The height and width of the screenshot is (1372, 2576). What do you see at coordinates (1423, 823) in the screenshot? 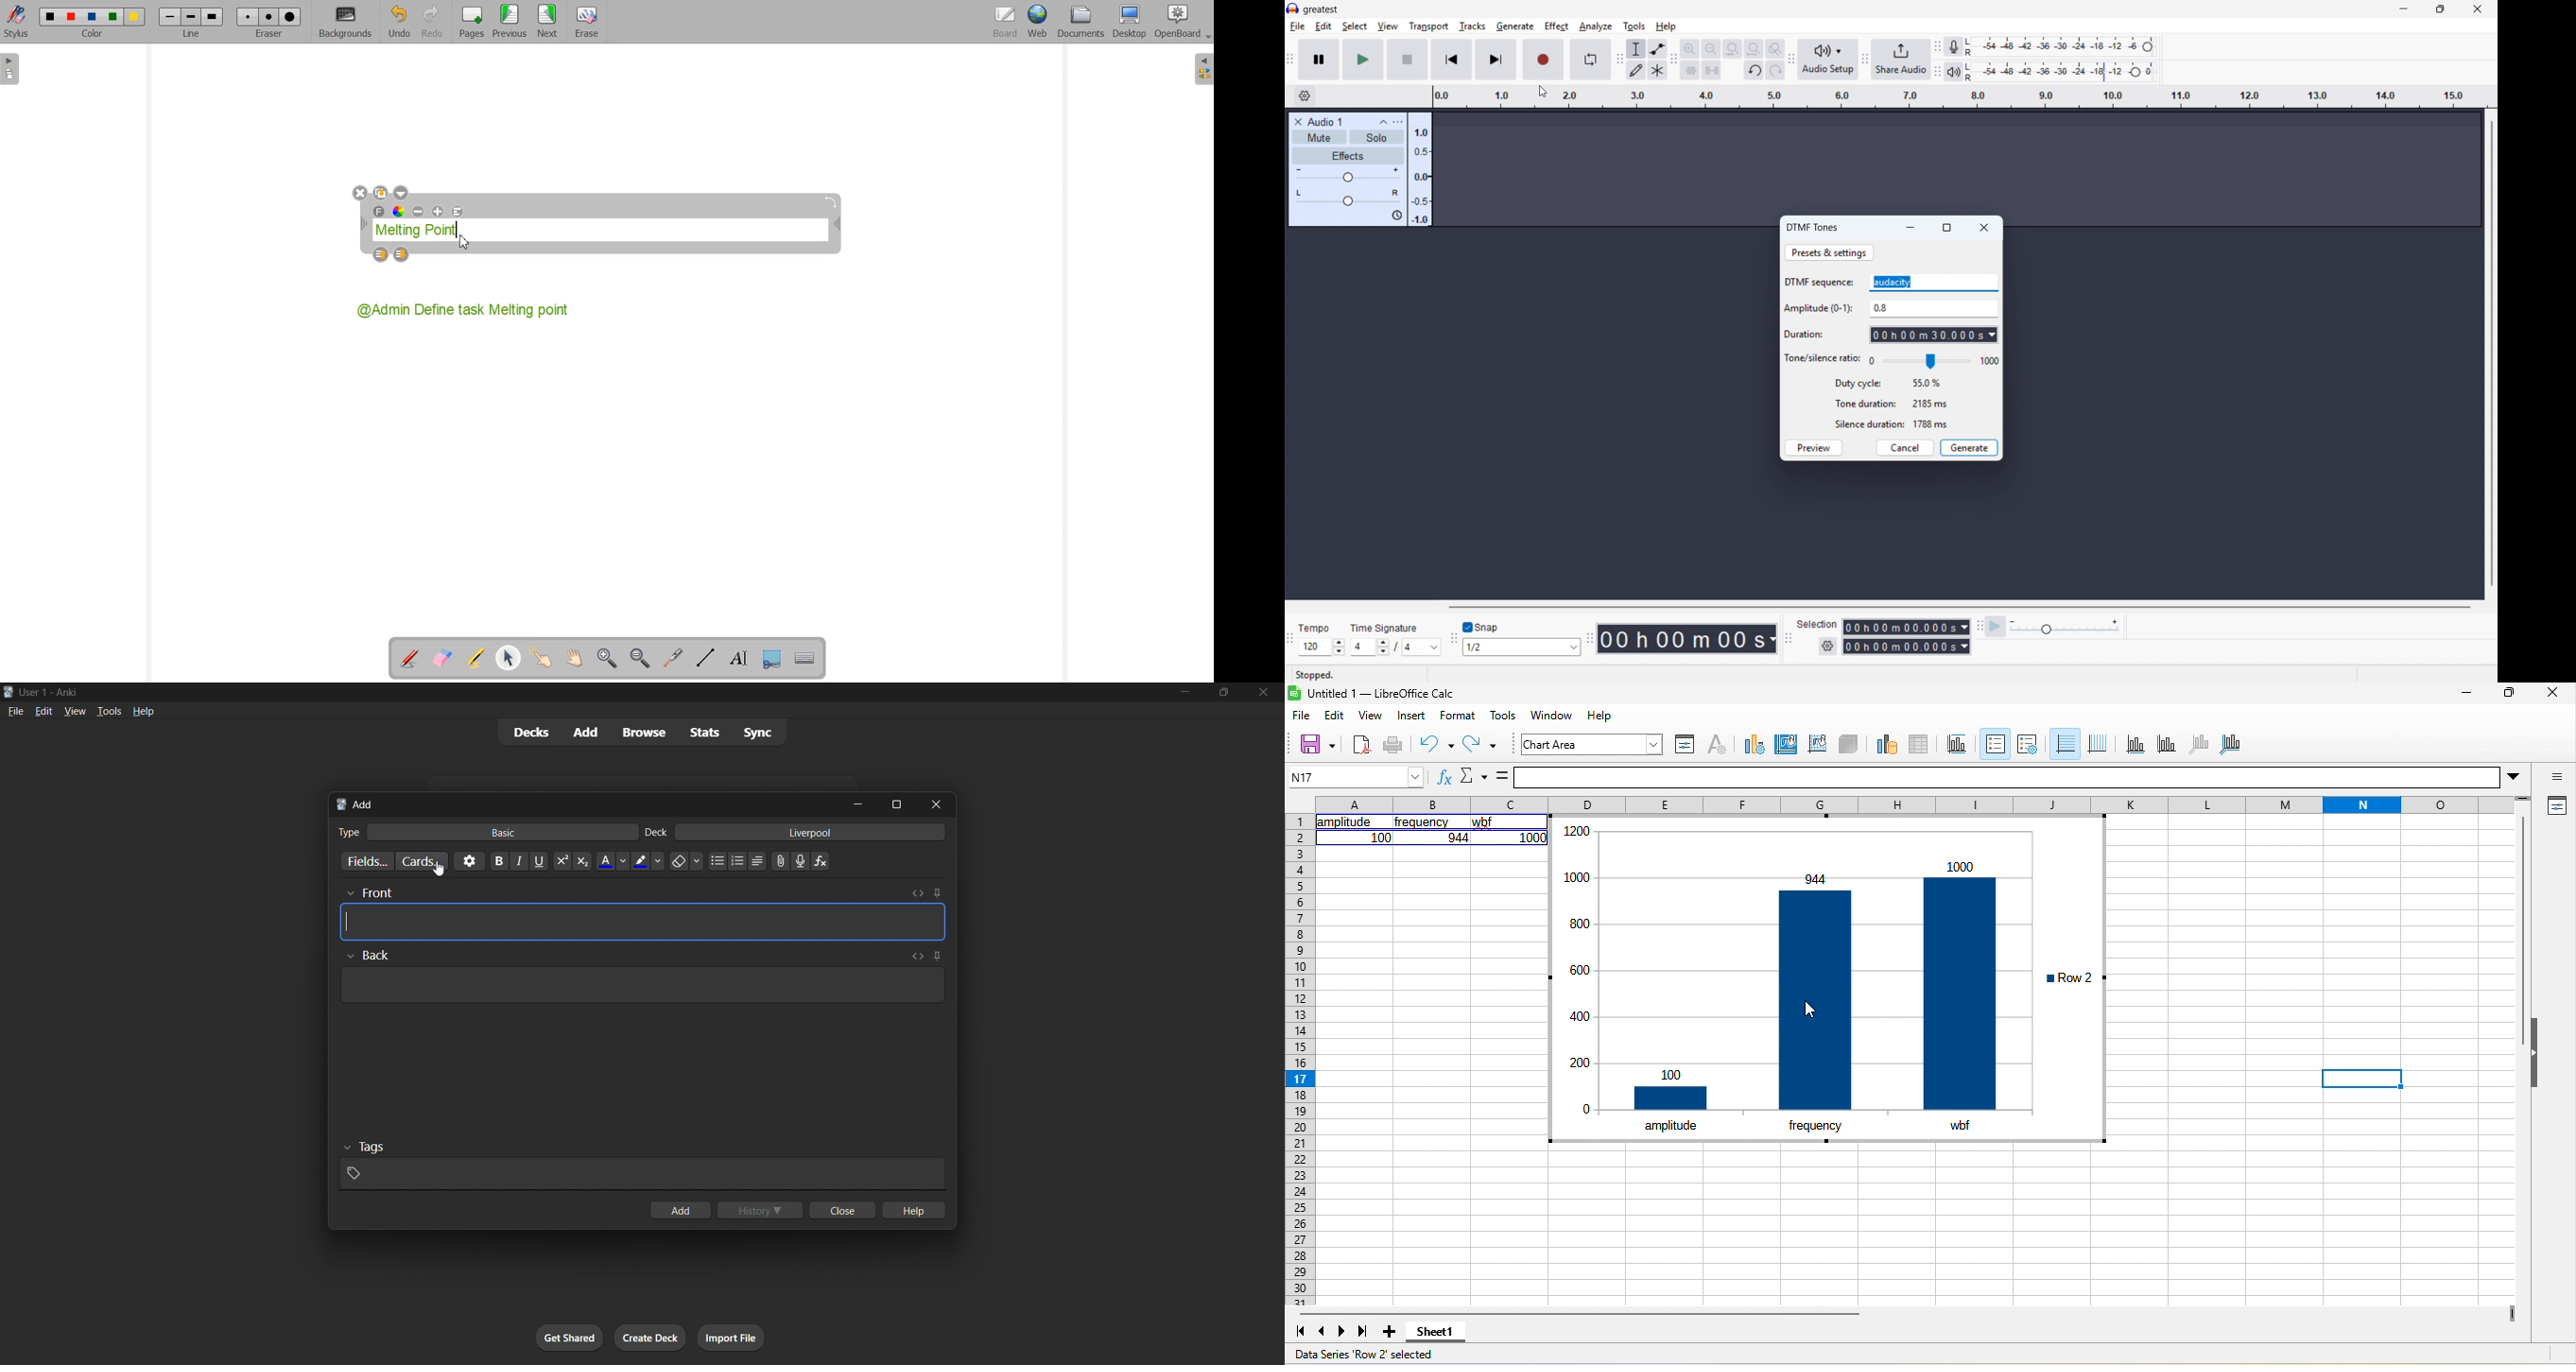
I see `frequency` at bounding box center [1423, 823].